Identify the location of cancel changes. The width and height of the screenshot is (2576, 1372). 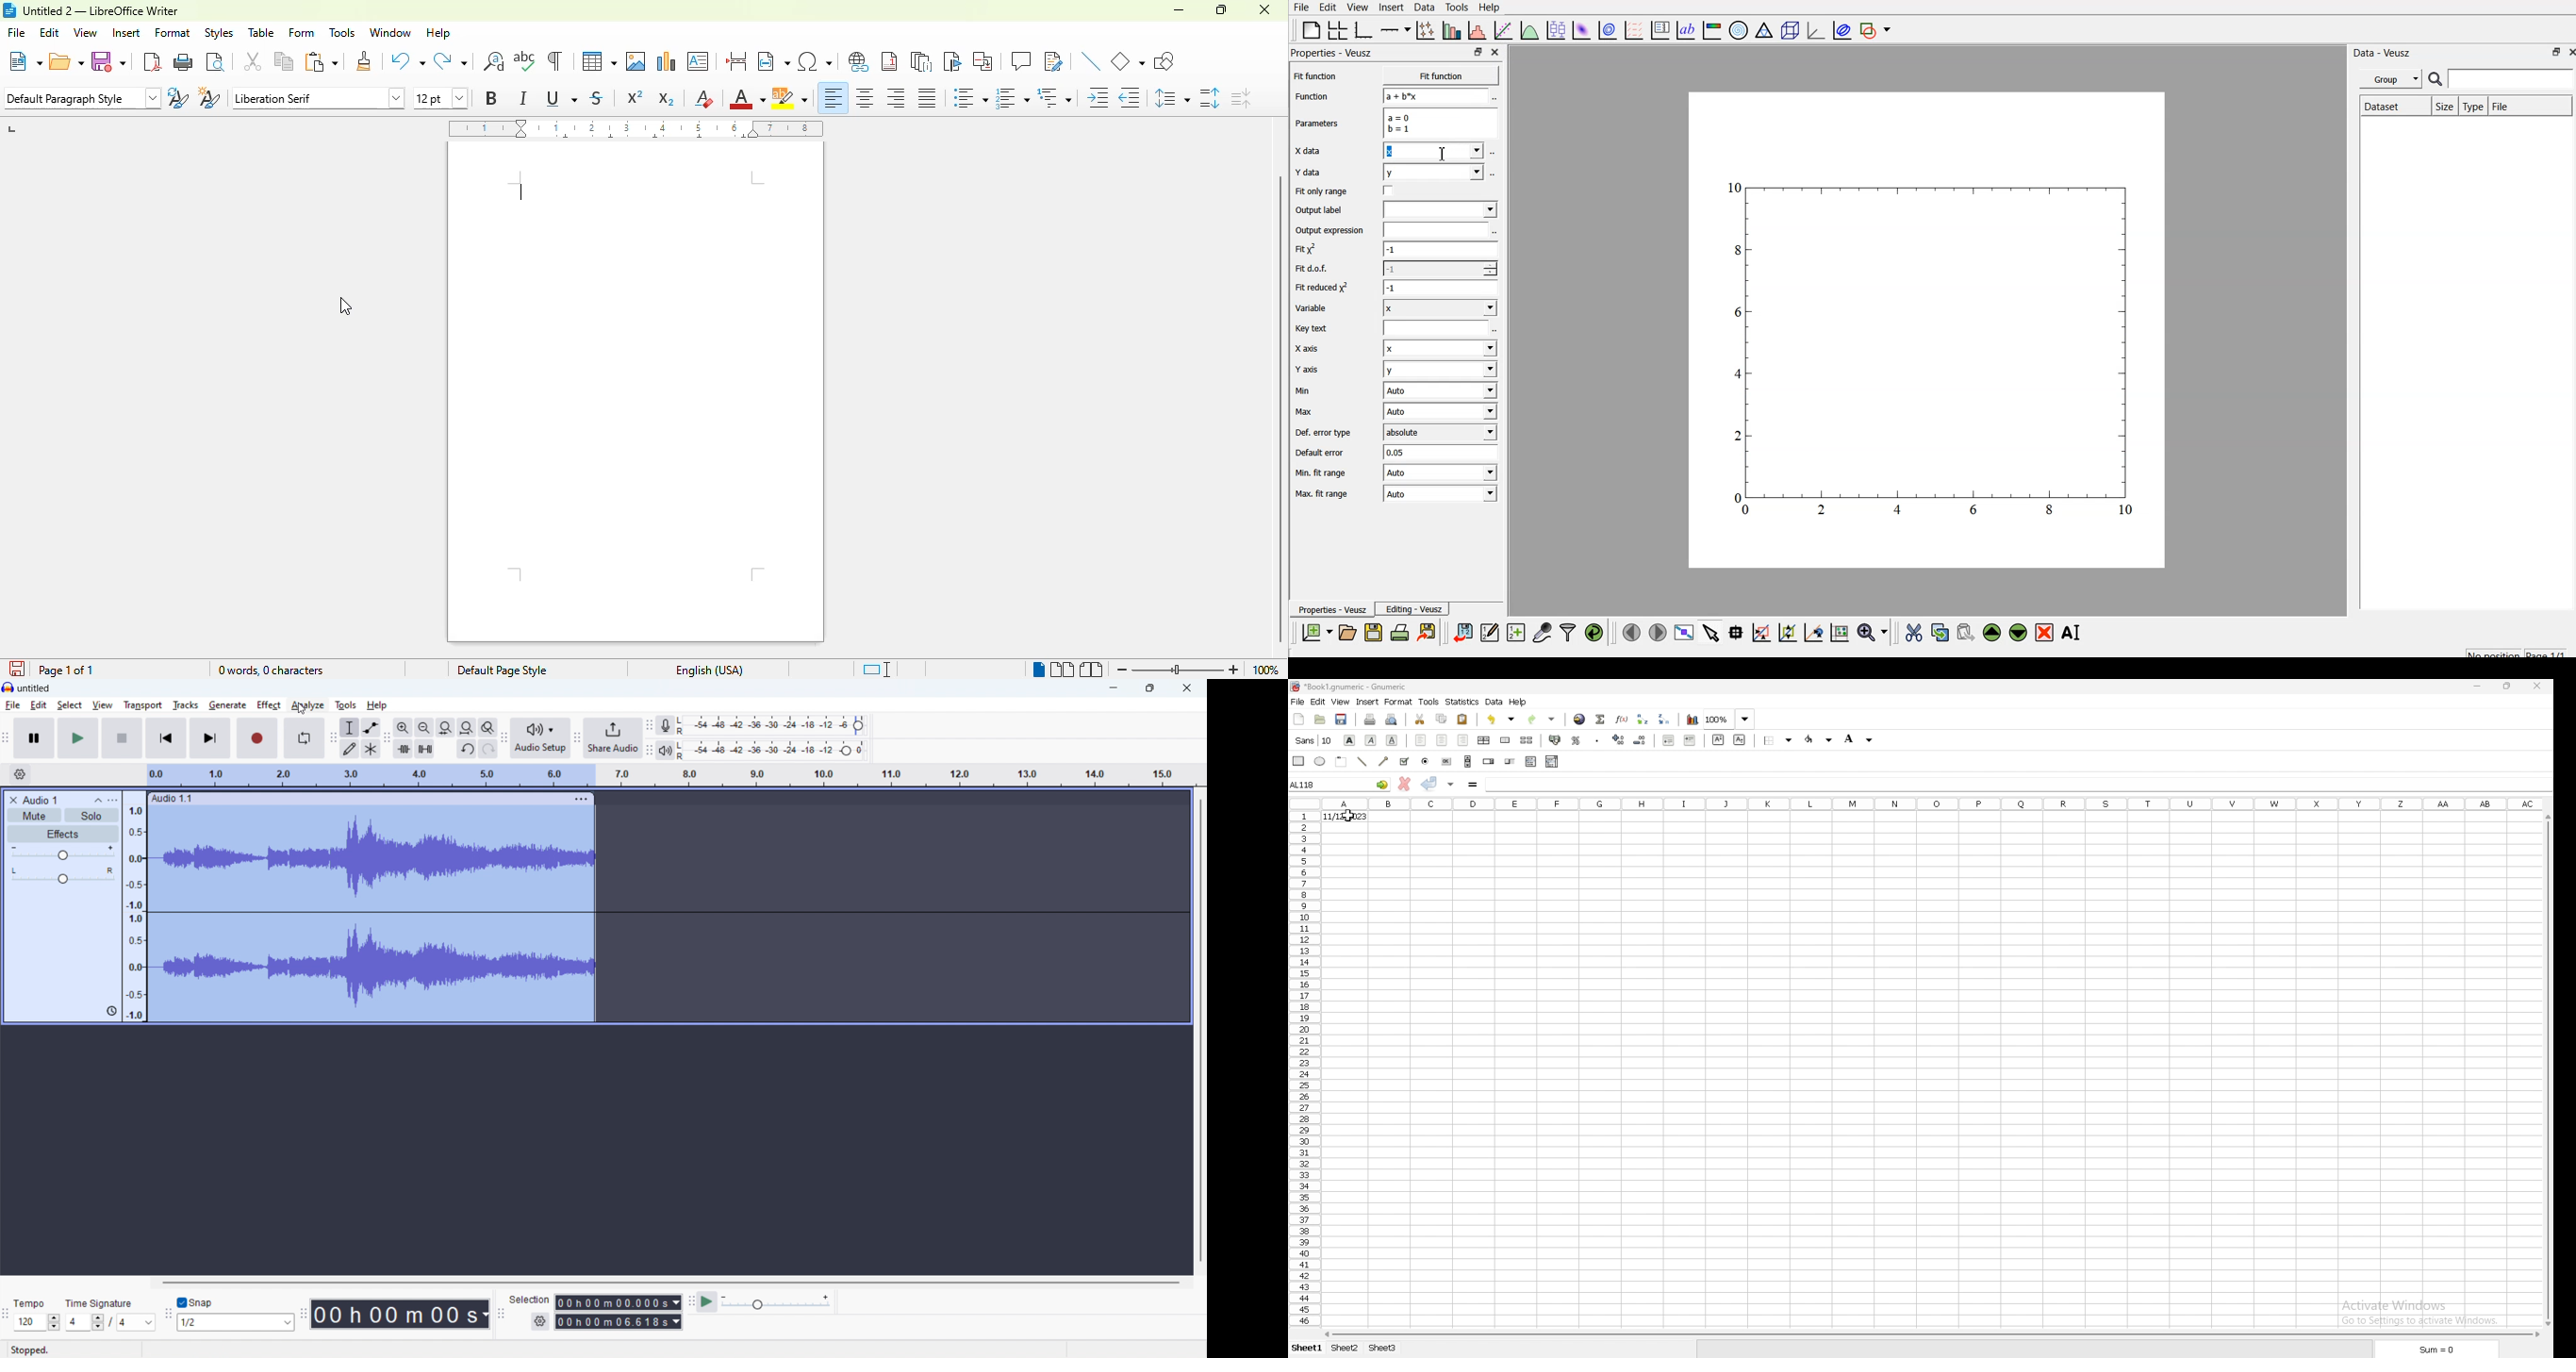
(1404, 784).